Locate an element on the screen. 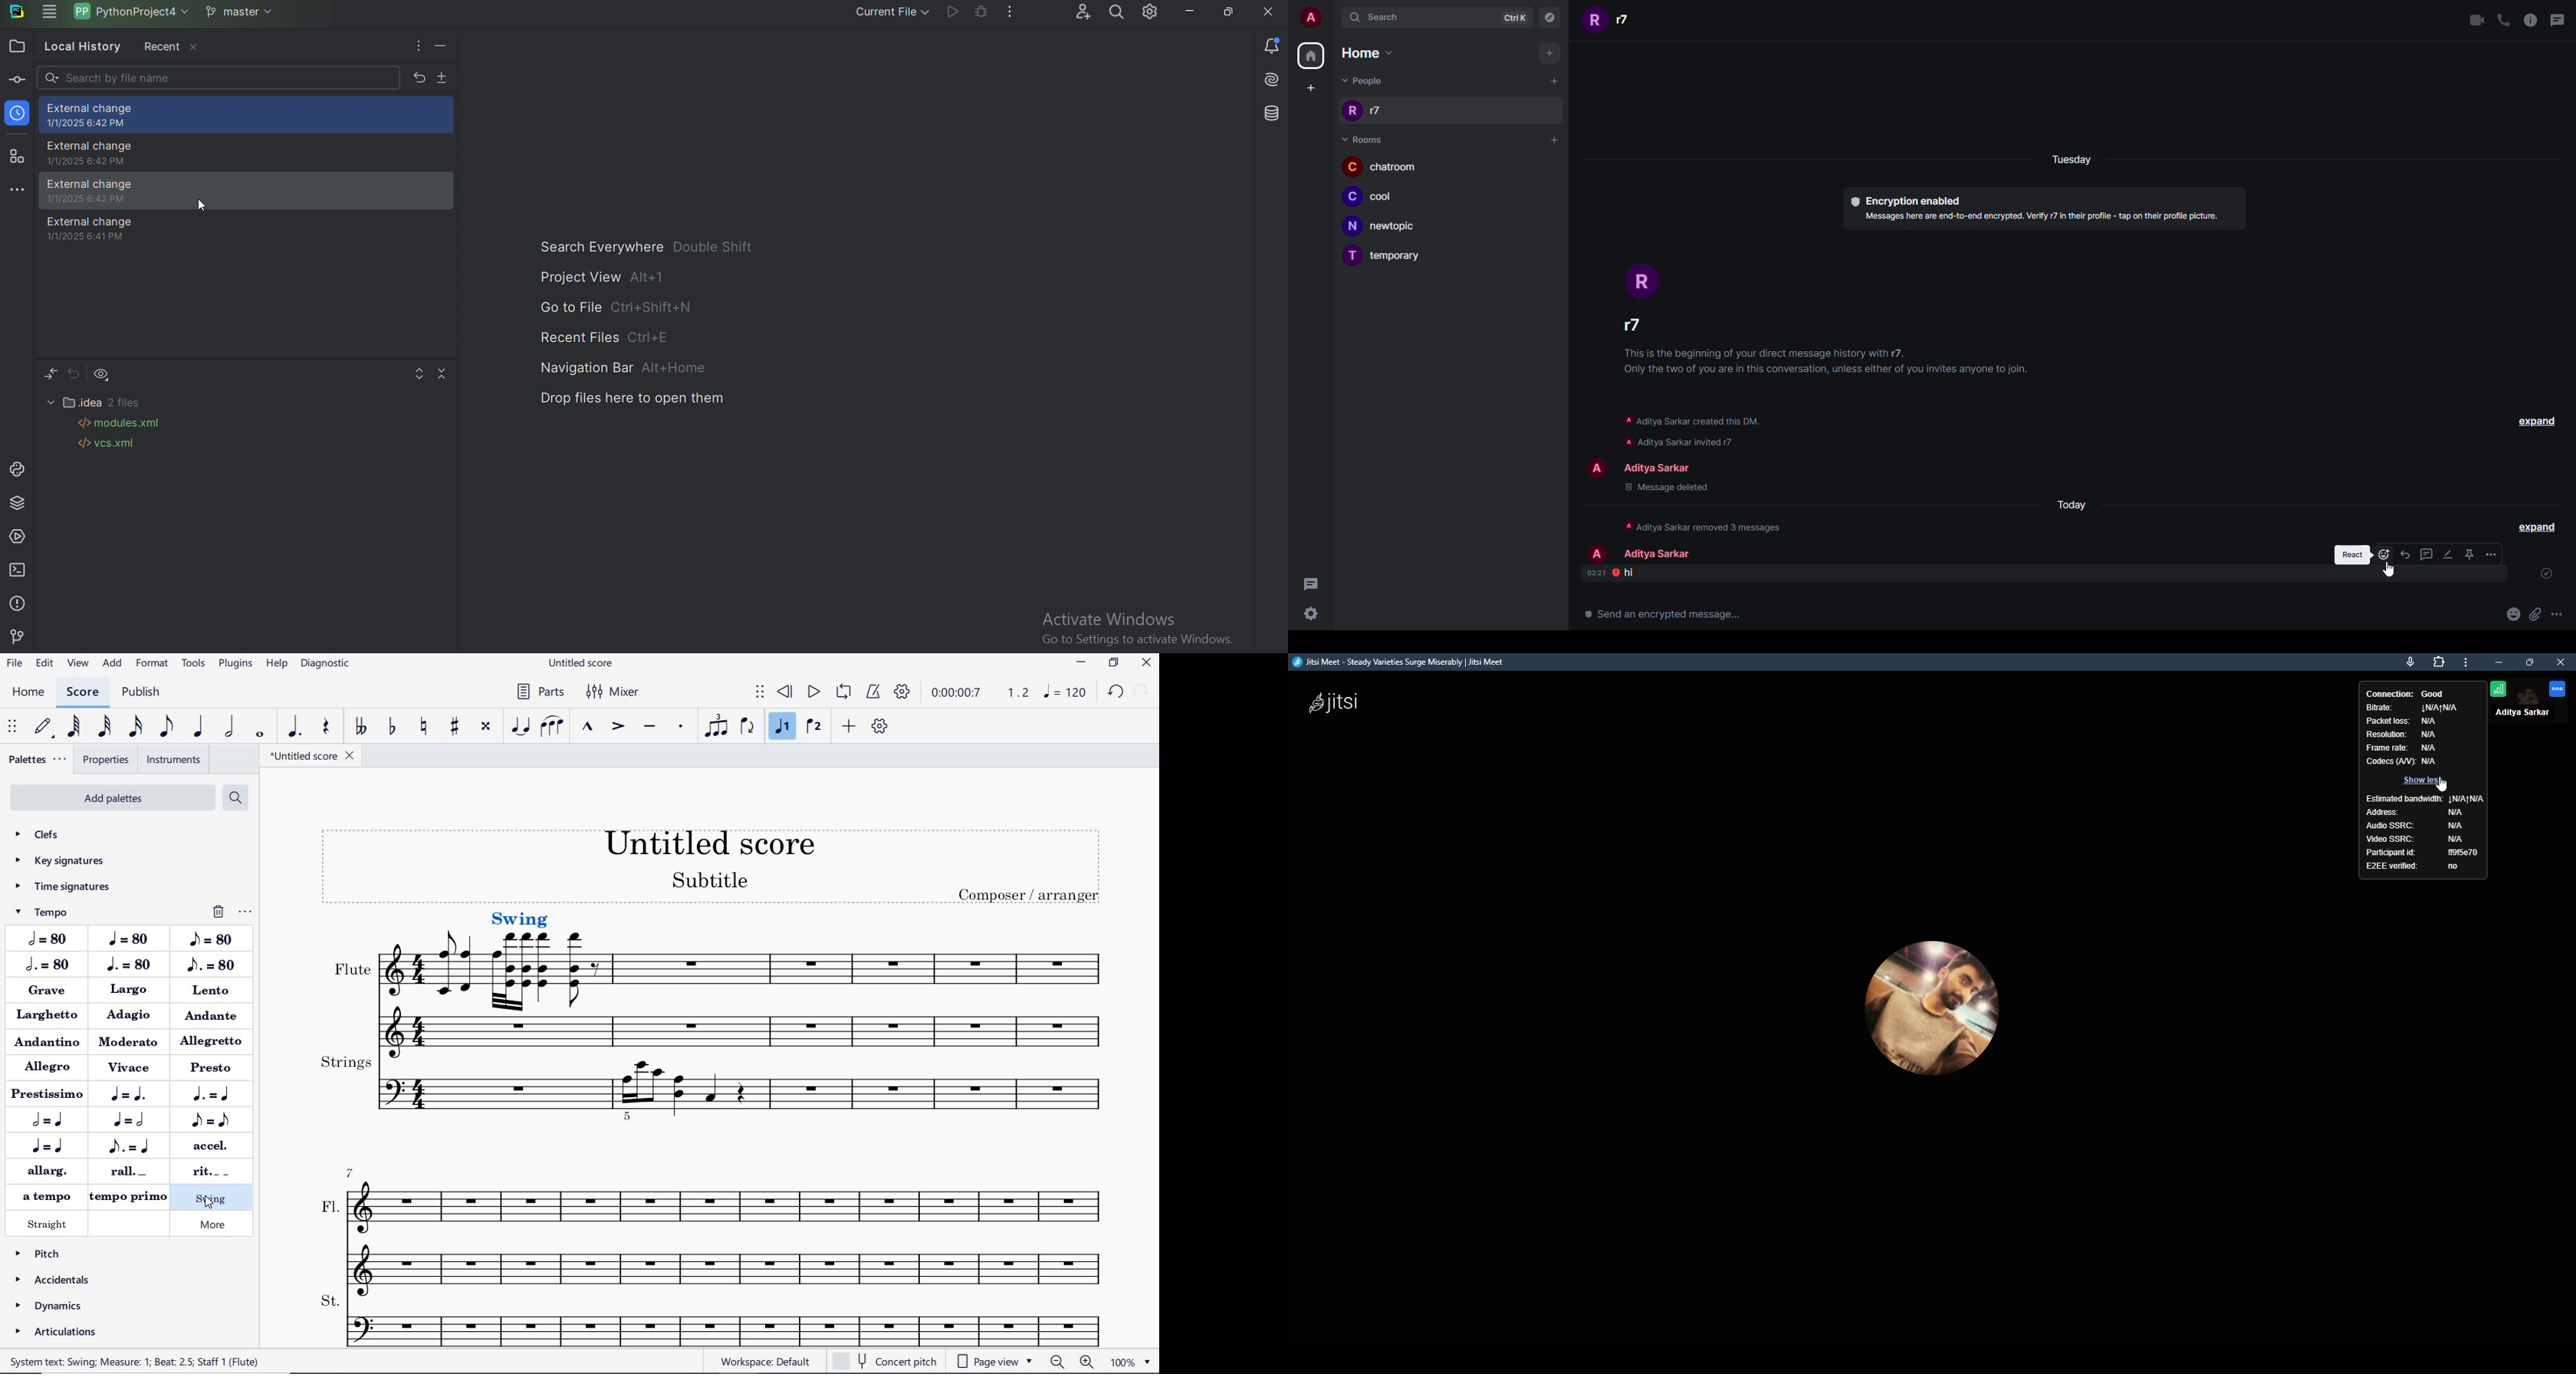 The width and height of the screenshot is (2576, 1400). tempo is located at coordinates (59, 911).